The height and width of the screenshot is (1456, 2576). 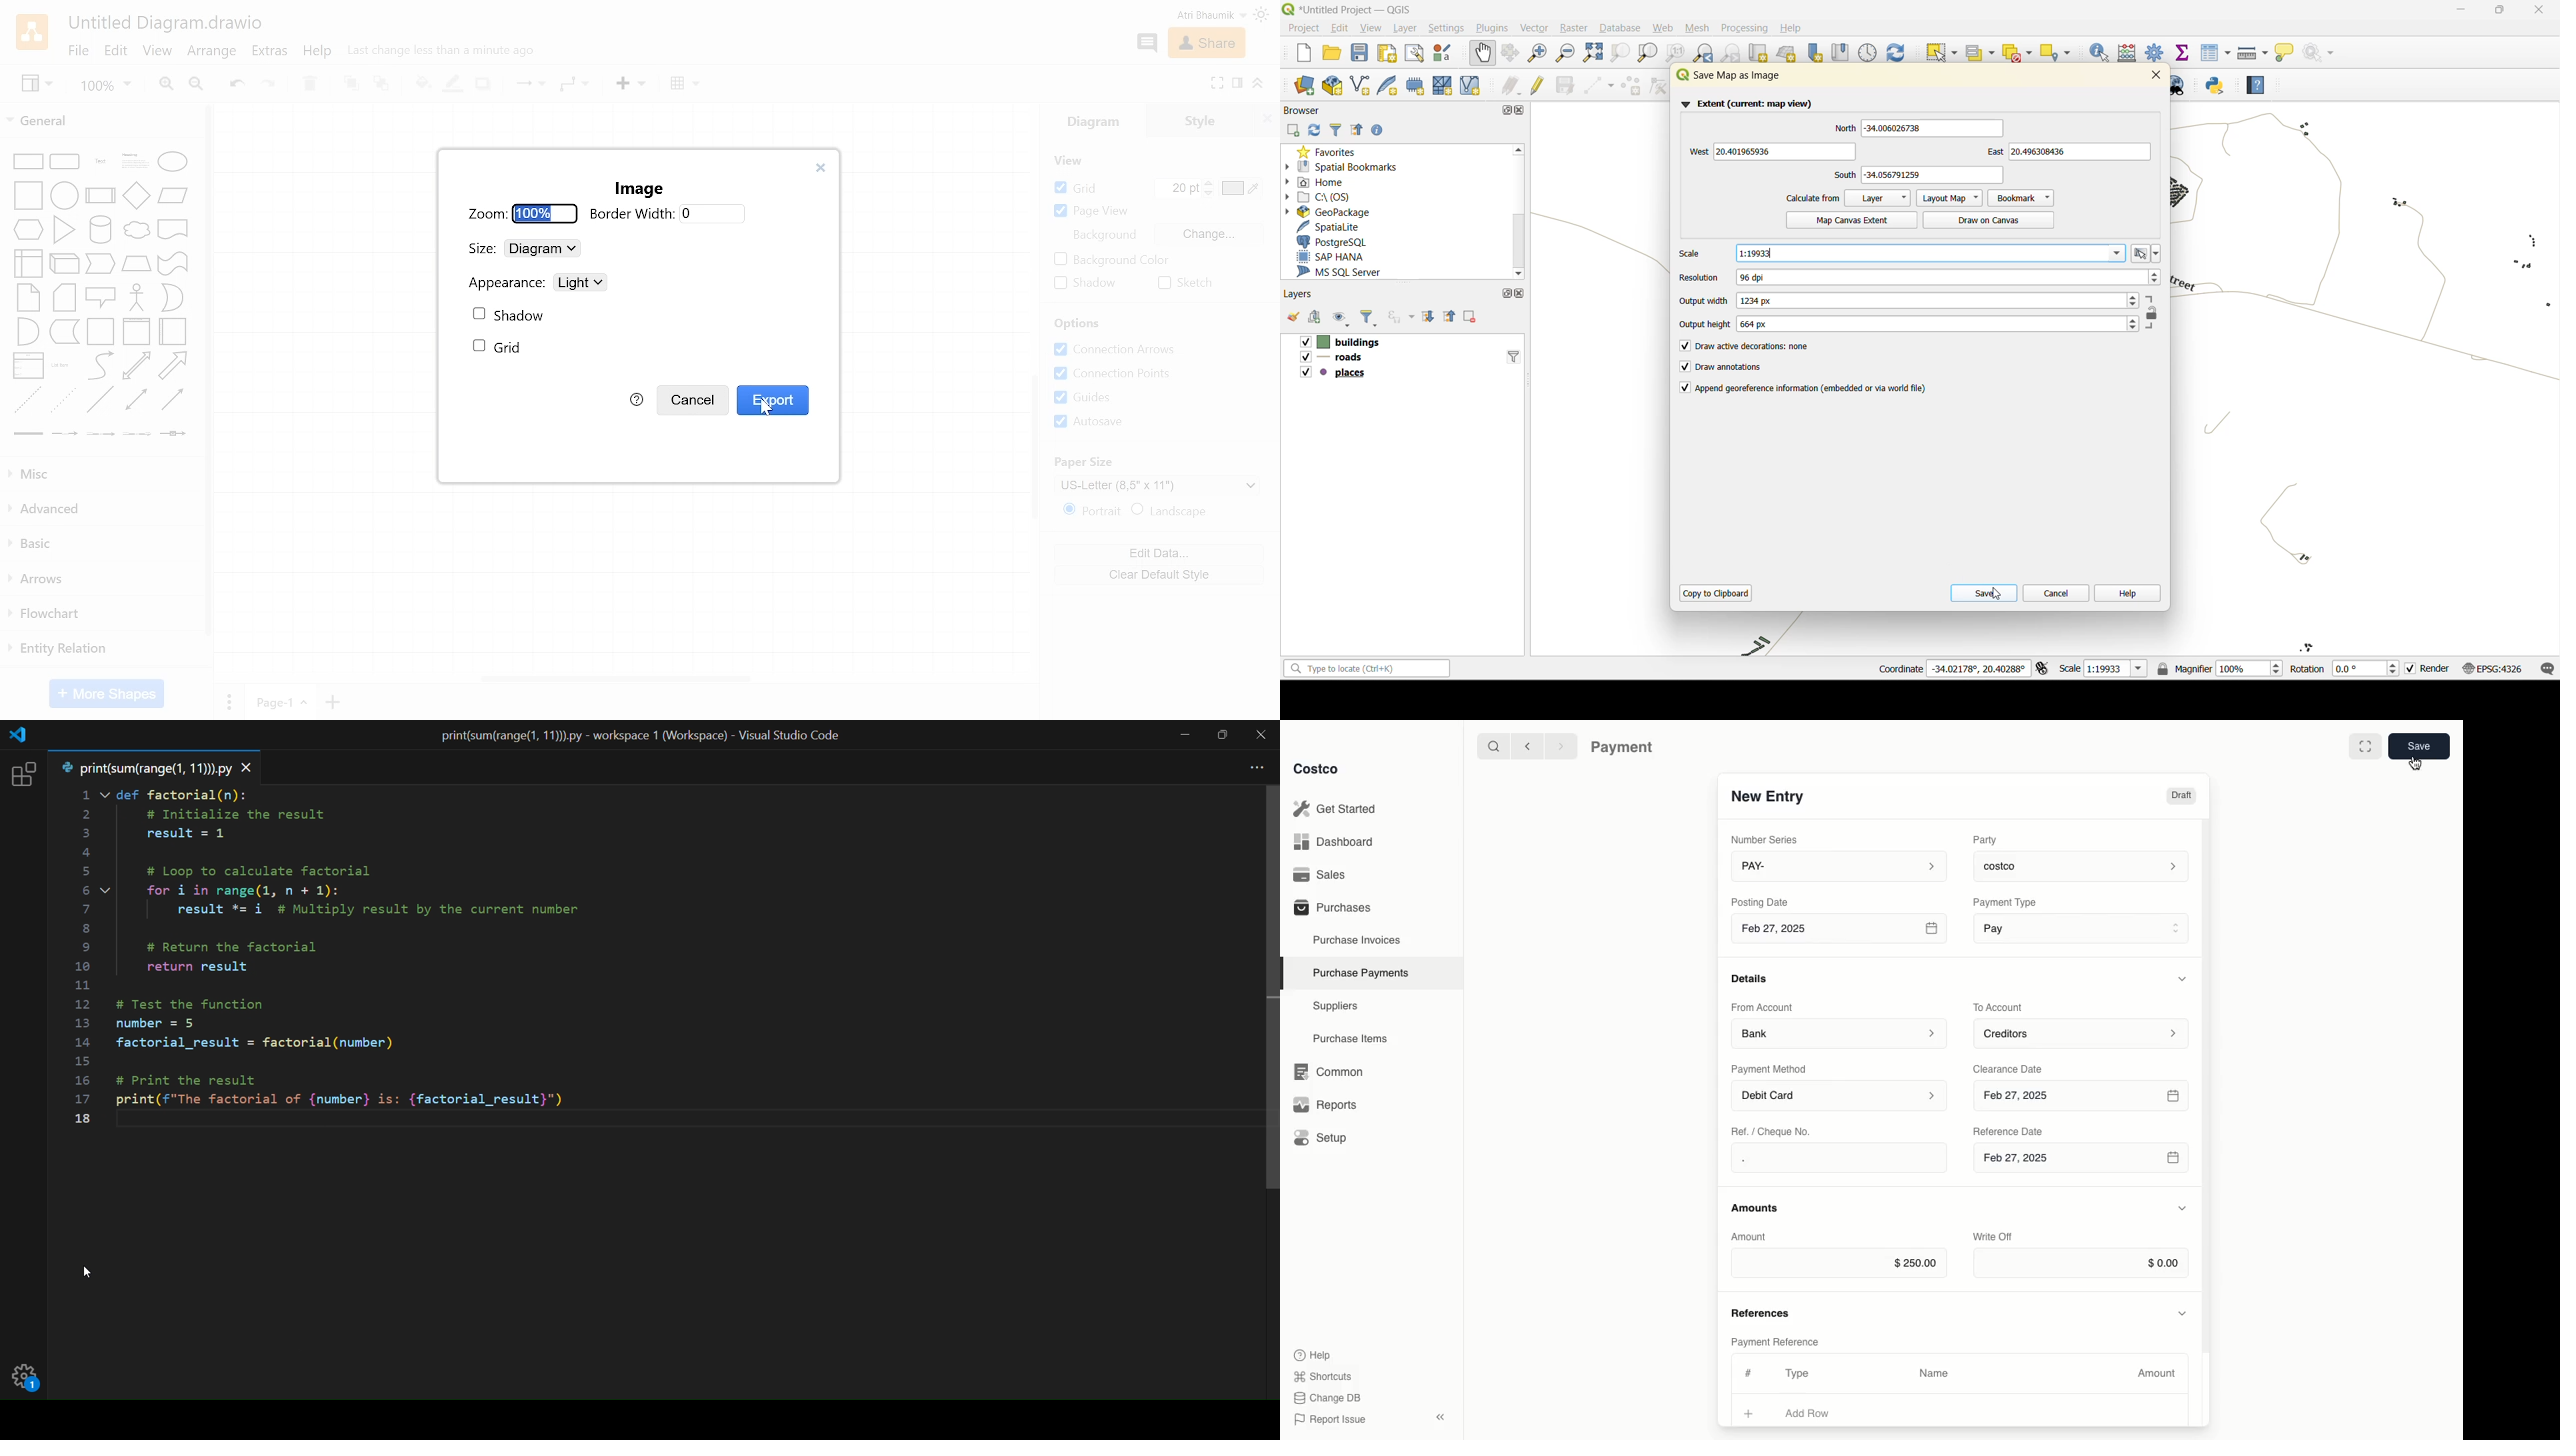 What do you see at coordinates (1626, 749) in the screenshot?
I see `Payment` at bounding box center [1626, 749].